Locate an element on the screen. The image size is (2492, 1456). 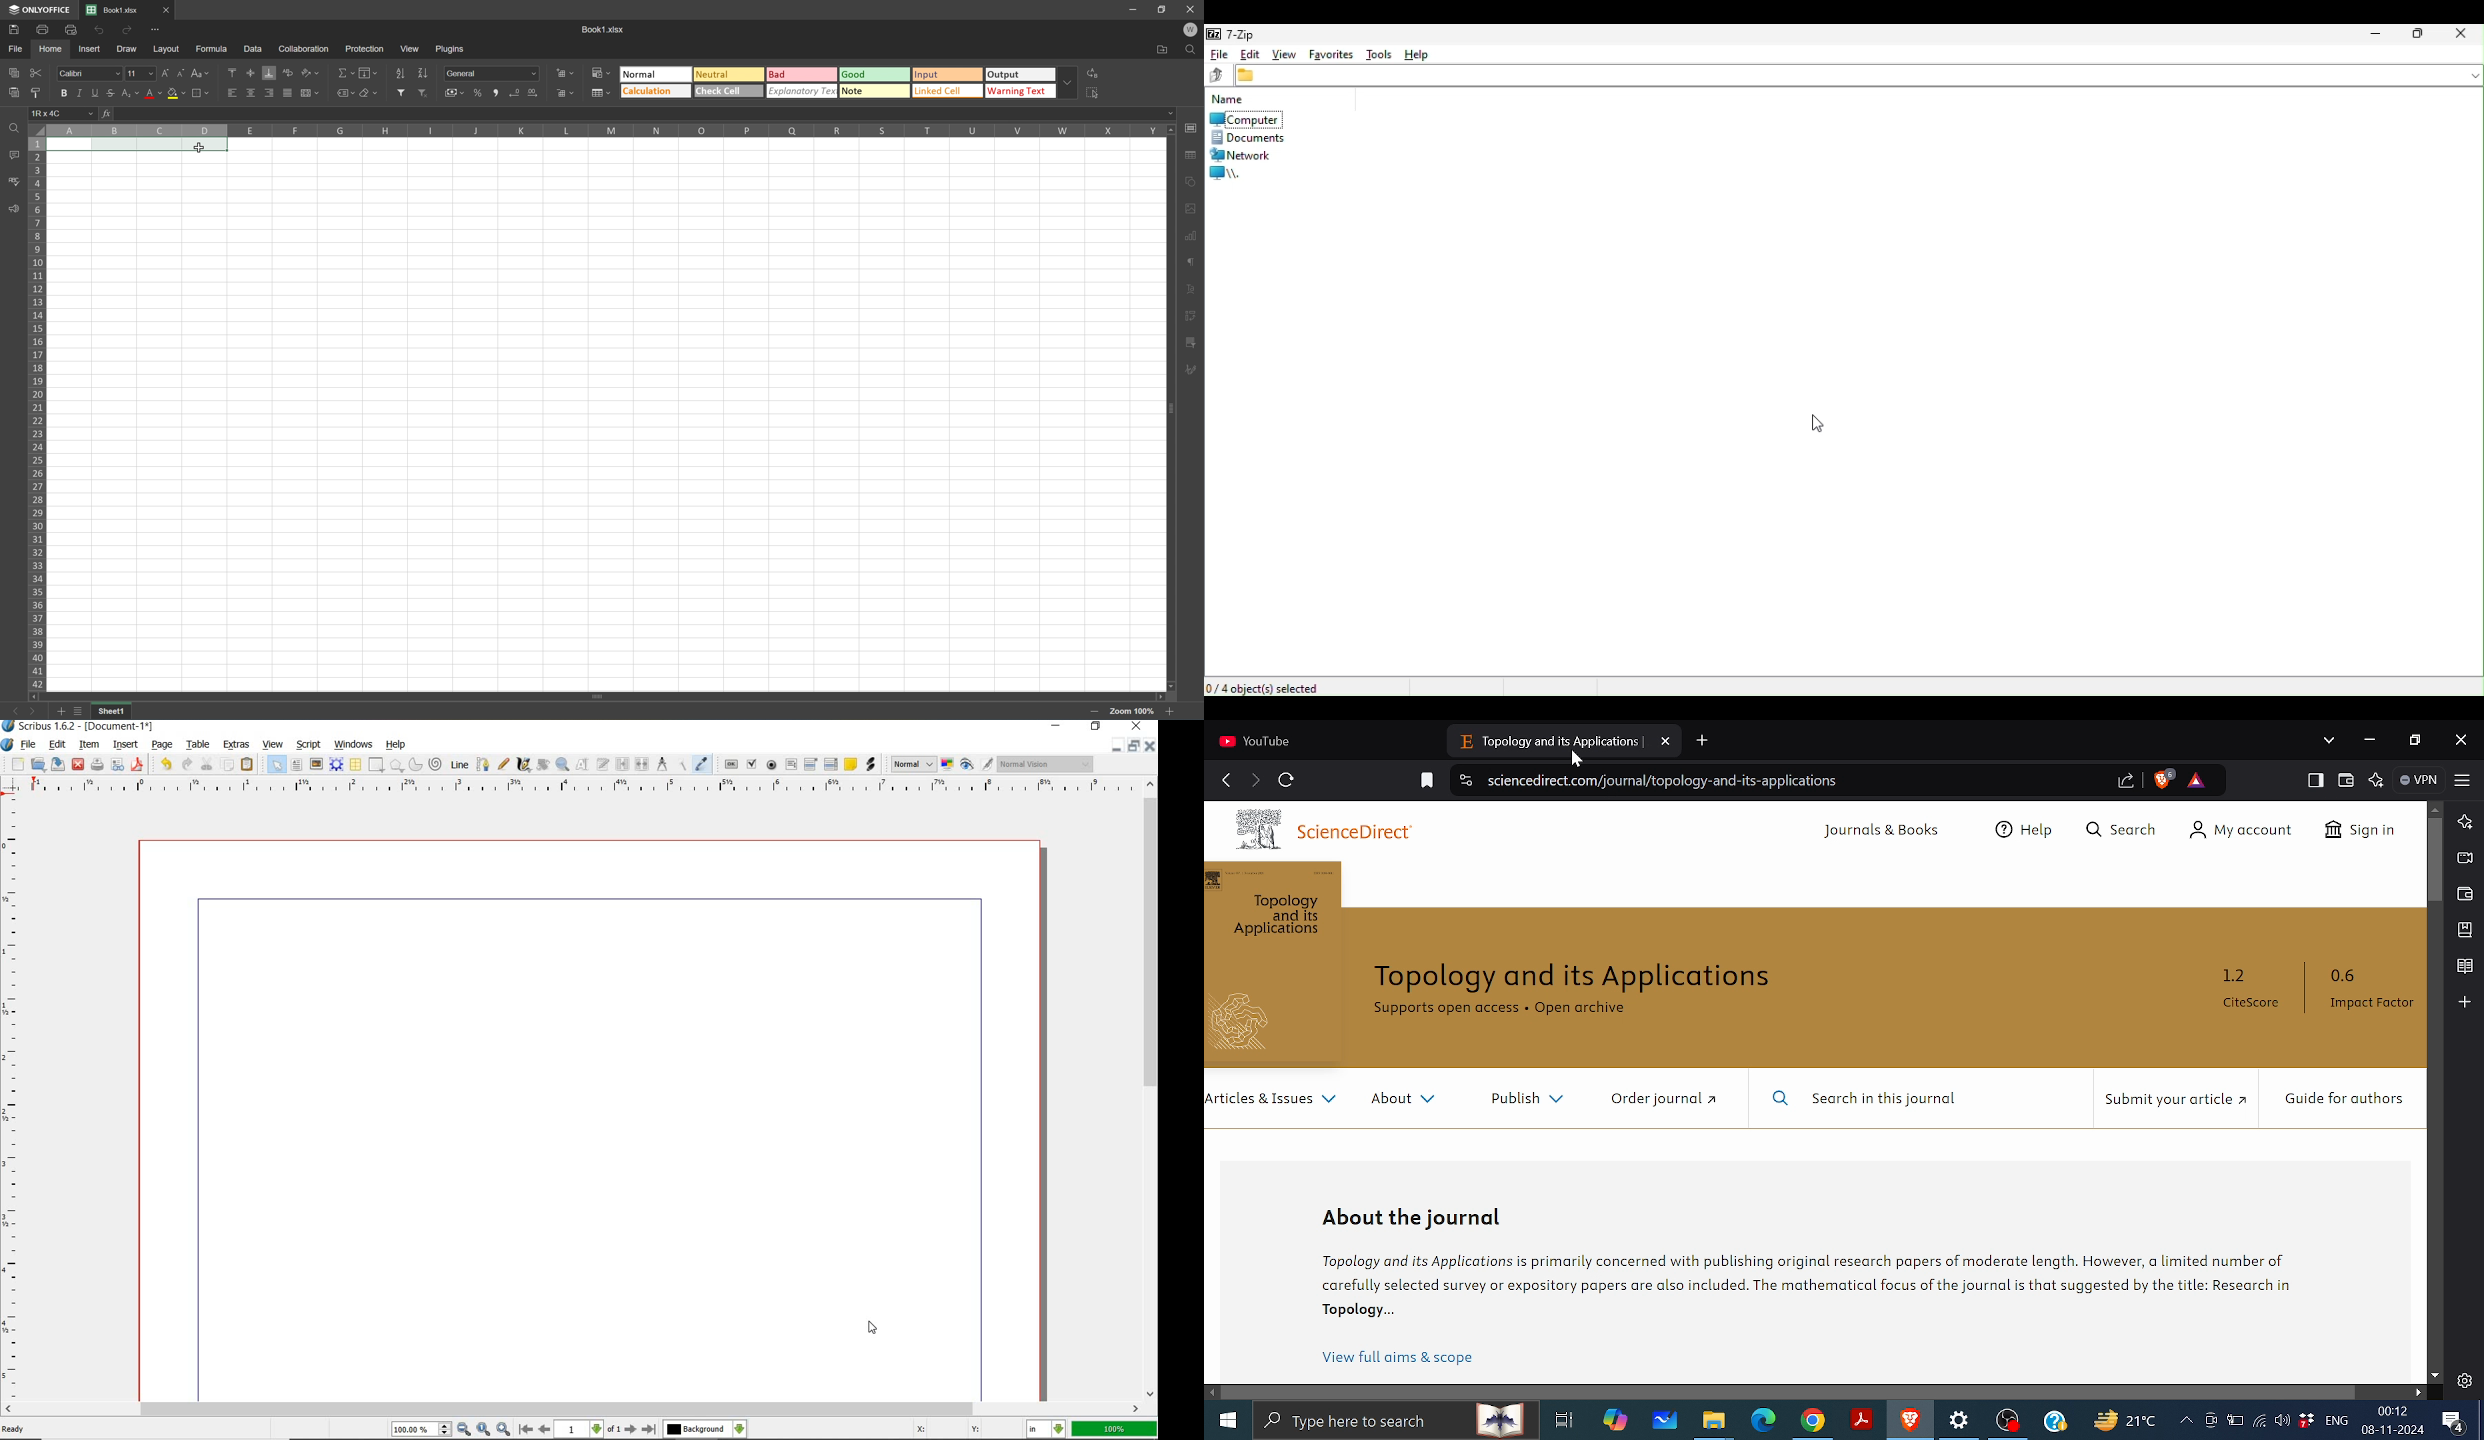
table is located at coordinates (200, 743).